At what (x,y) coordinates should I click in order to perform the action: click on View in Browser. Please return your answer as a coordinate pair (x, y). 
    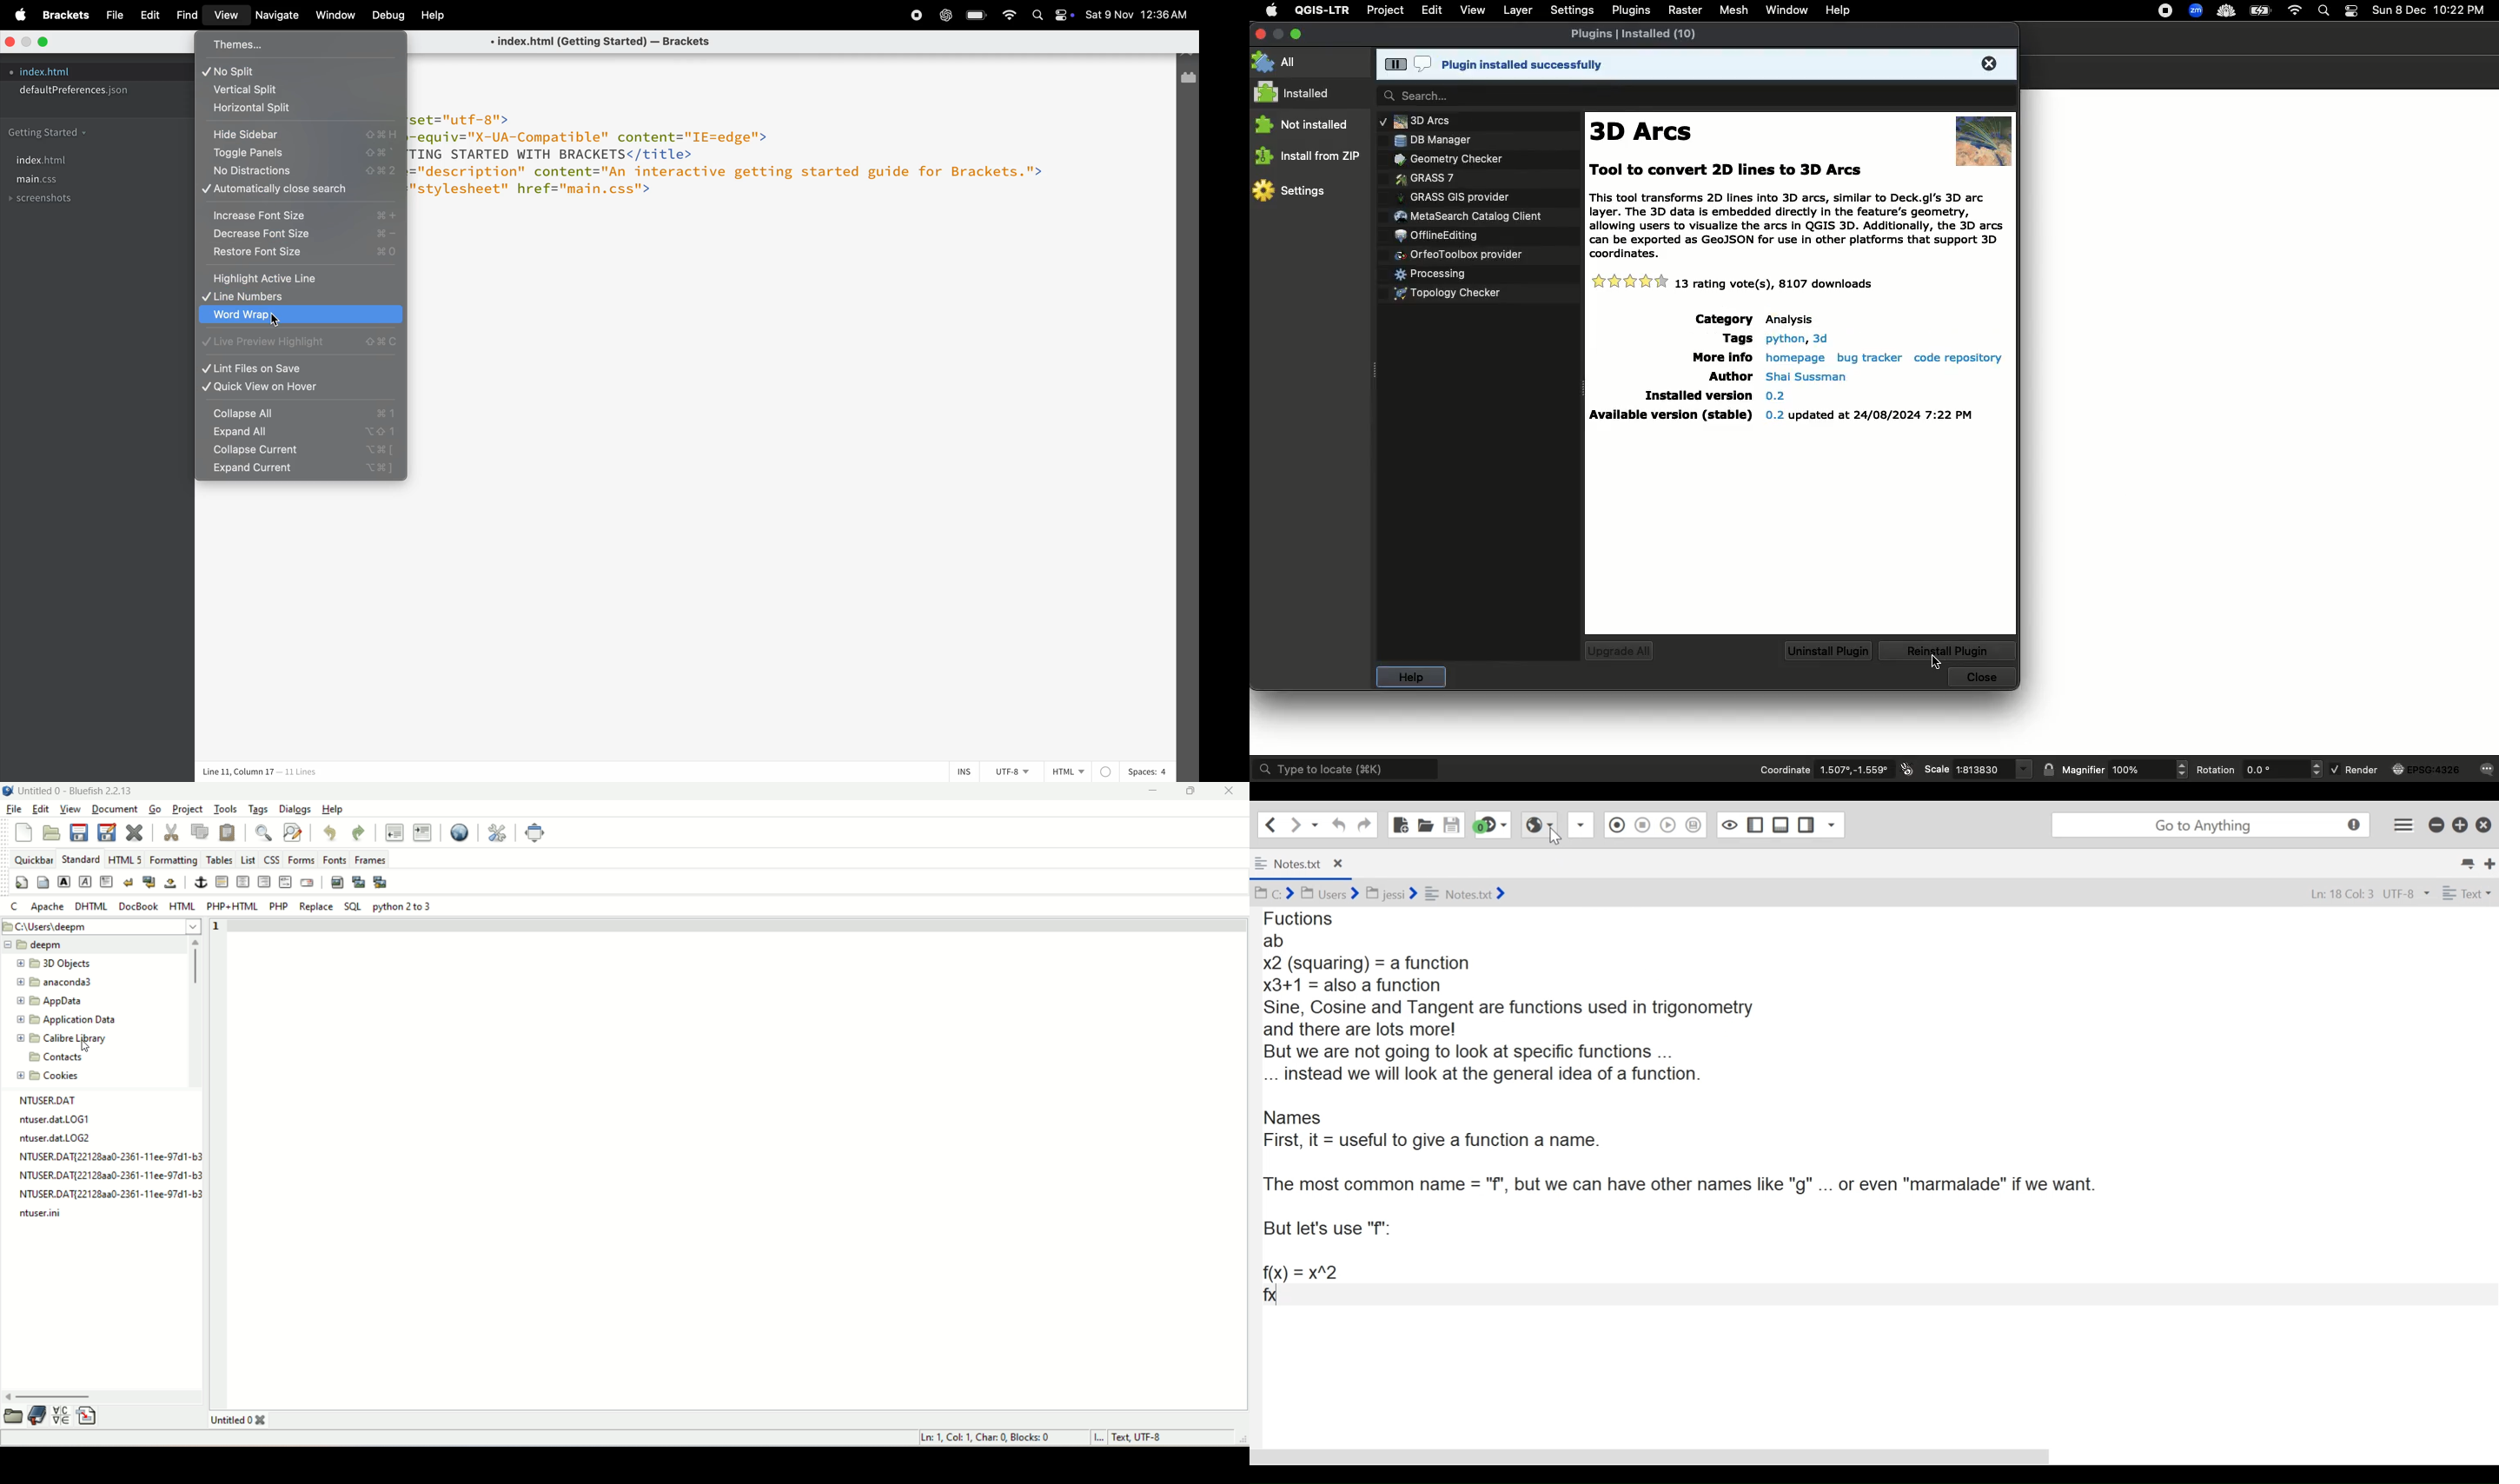
    Looking at the image, I should click on (1539, 827).